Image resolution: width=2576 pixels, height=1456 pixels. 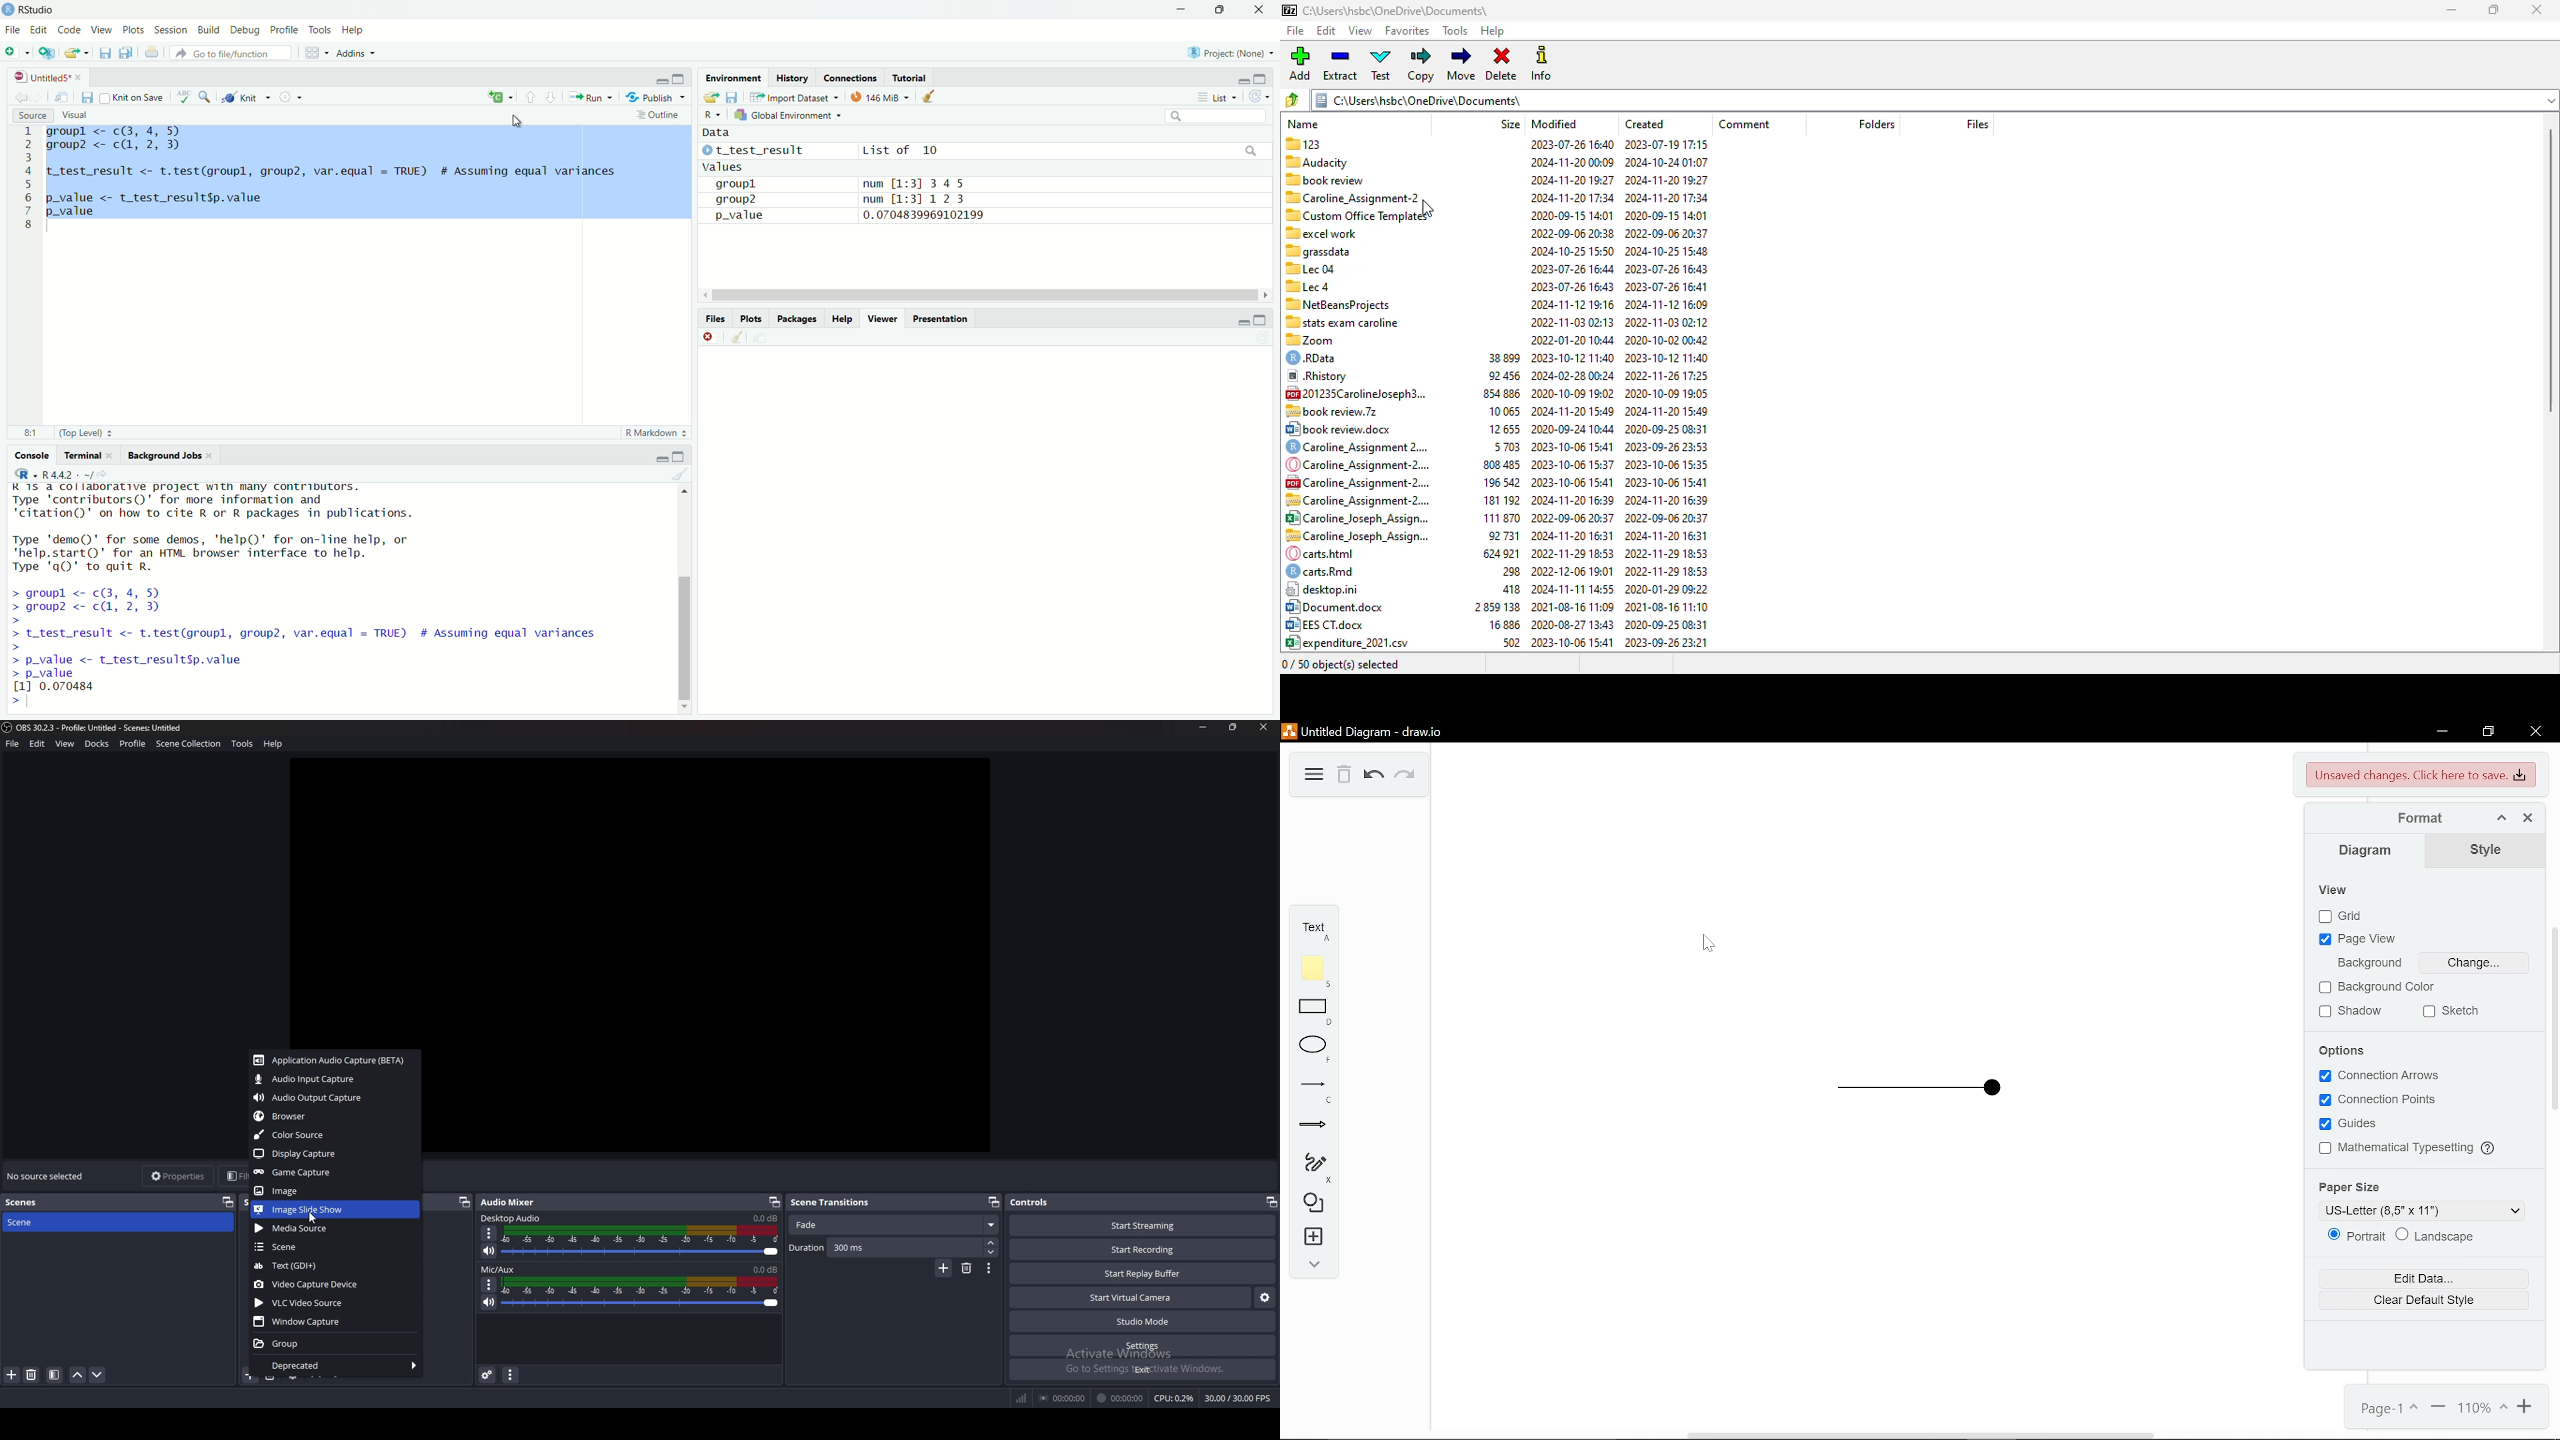 What do you see at coordinates (1663, 572) in the screenshot?
I see `2022-11-2918:53` at bounding box center [1663, 572].